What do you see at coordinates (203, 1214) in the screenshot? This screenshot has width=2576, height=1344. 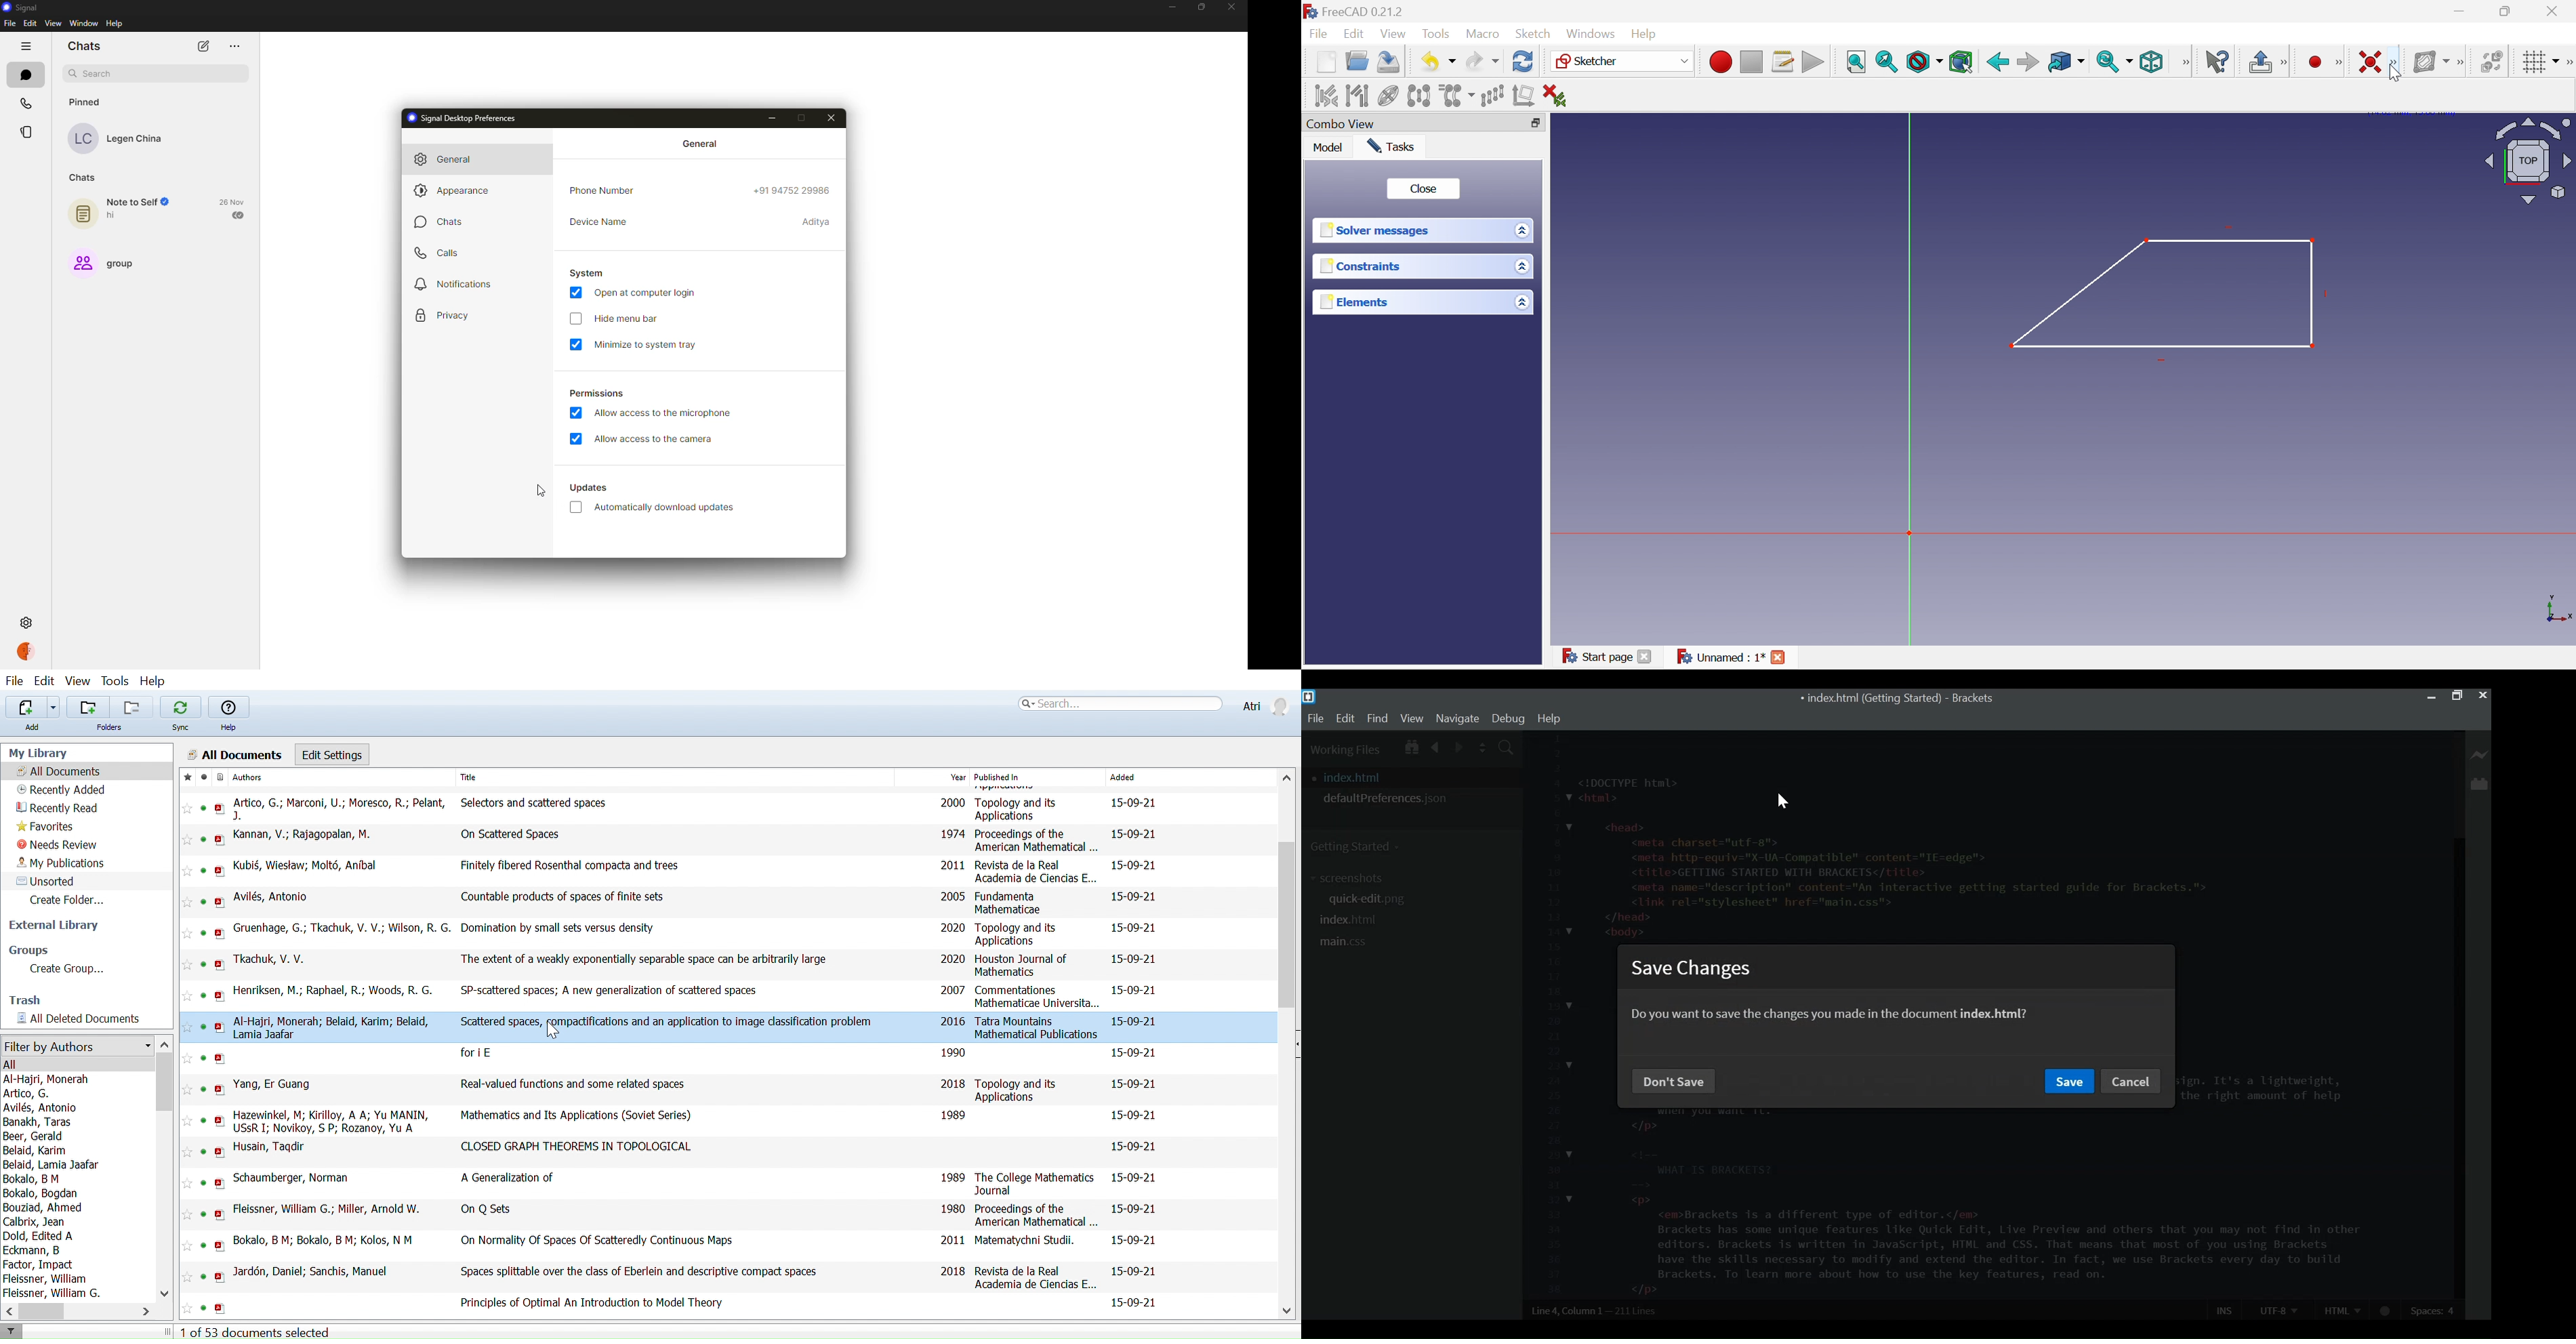 I see `reading status` at bounding box center [203, 1214].